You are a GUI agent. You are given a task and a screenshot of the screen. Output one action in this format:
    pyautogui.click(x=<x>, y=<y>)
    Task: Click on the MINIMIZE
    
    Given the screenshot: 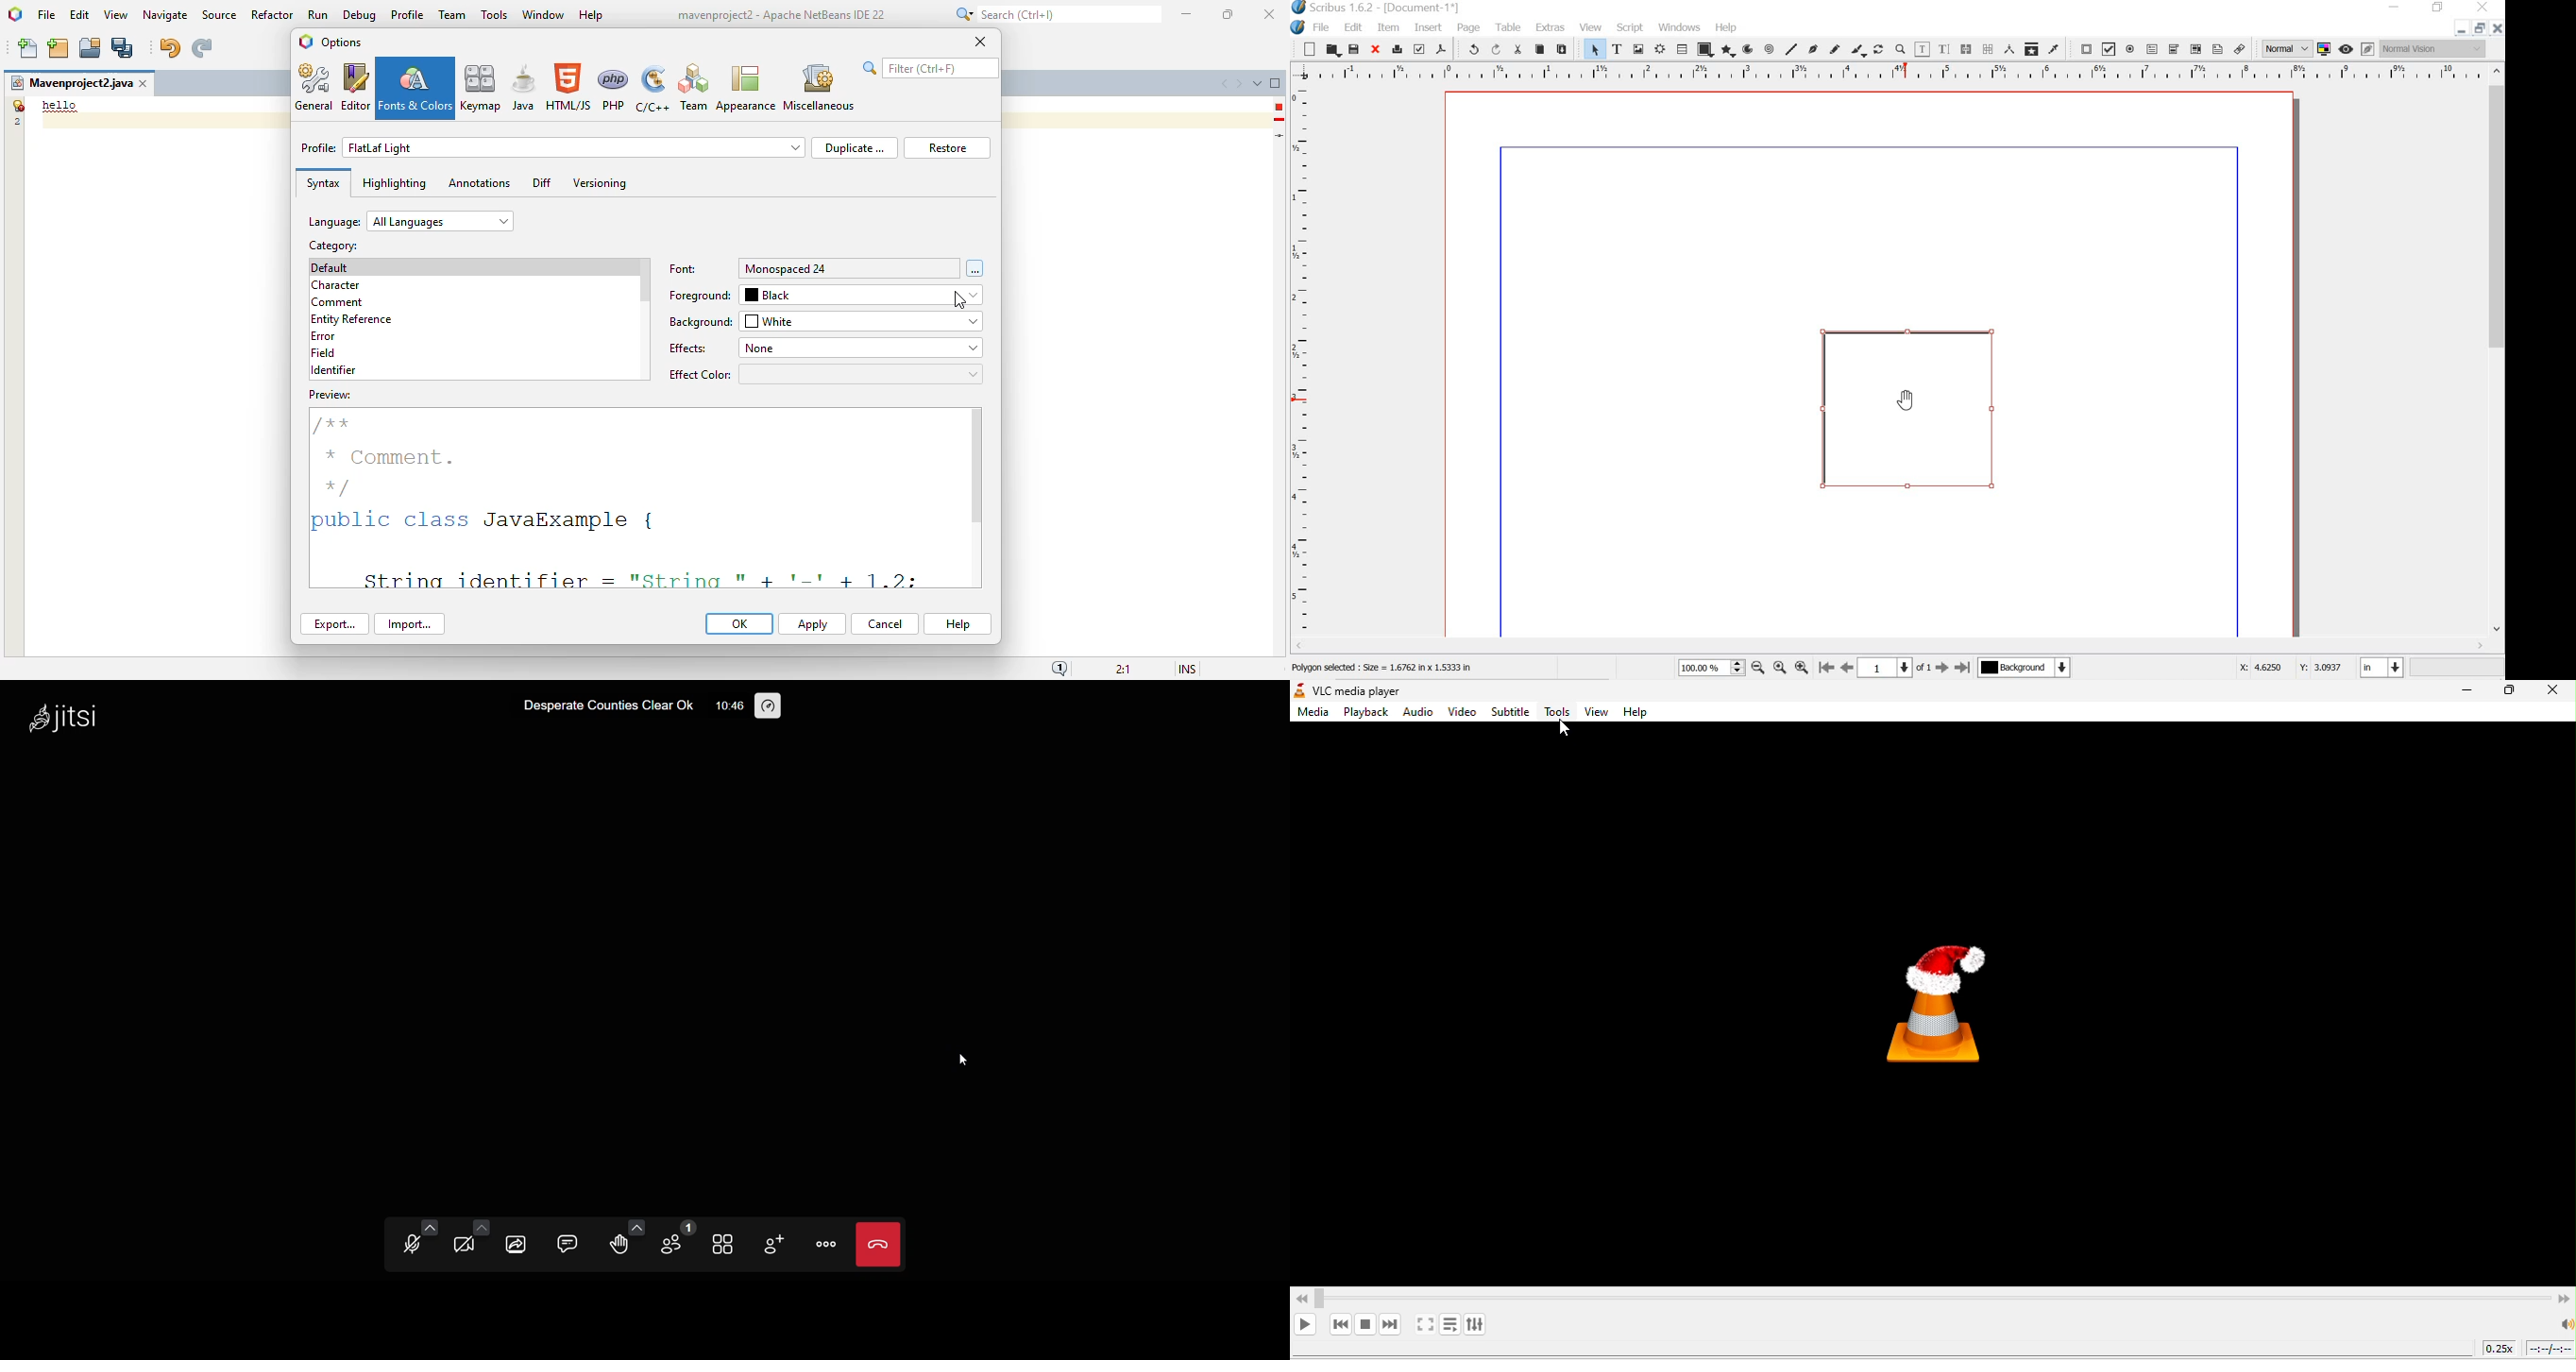 What is the action you would take?
    pyautogui.click(x=2457, y=32)
    